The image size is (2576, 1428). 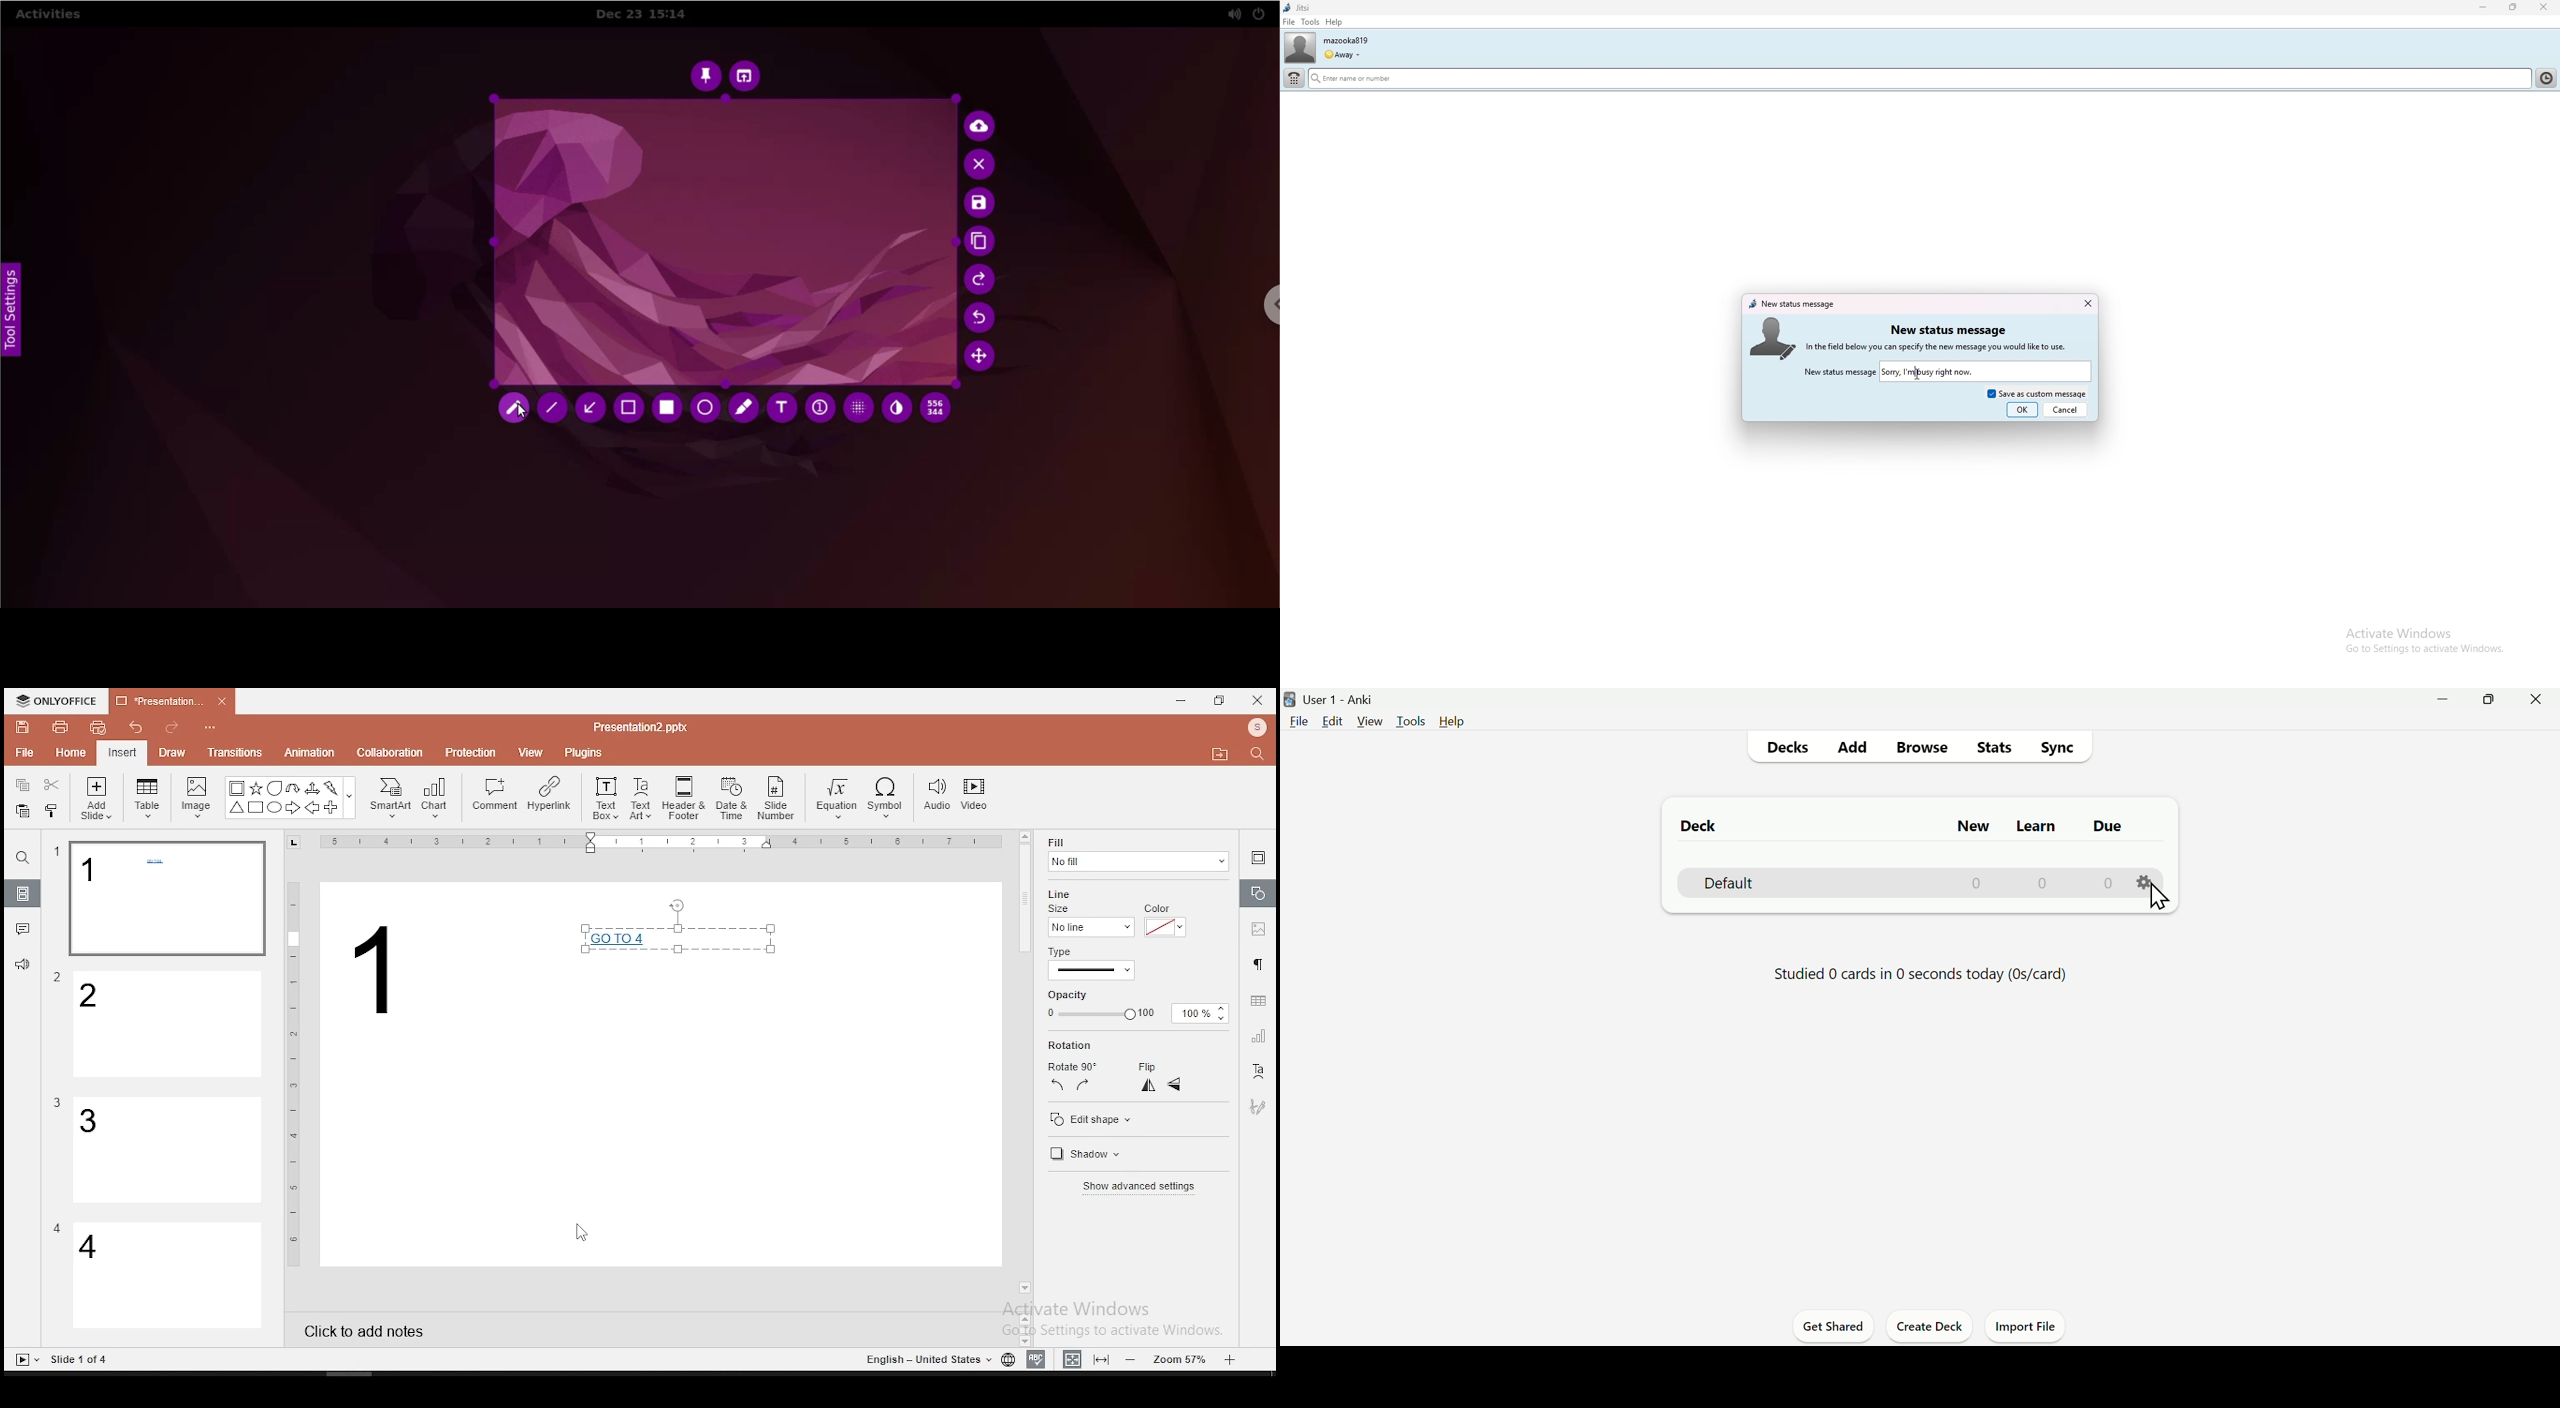 What do you see at coordinates (1163, 926) in the screenshot?
I see `line color` at bounding box center [1163, 926].